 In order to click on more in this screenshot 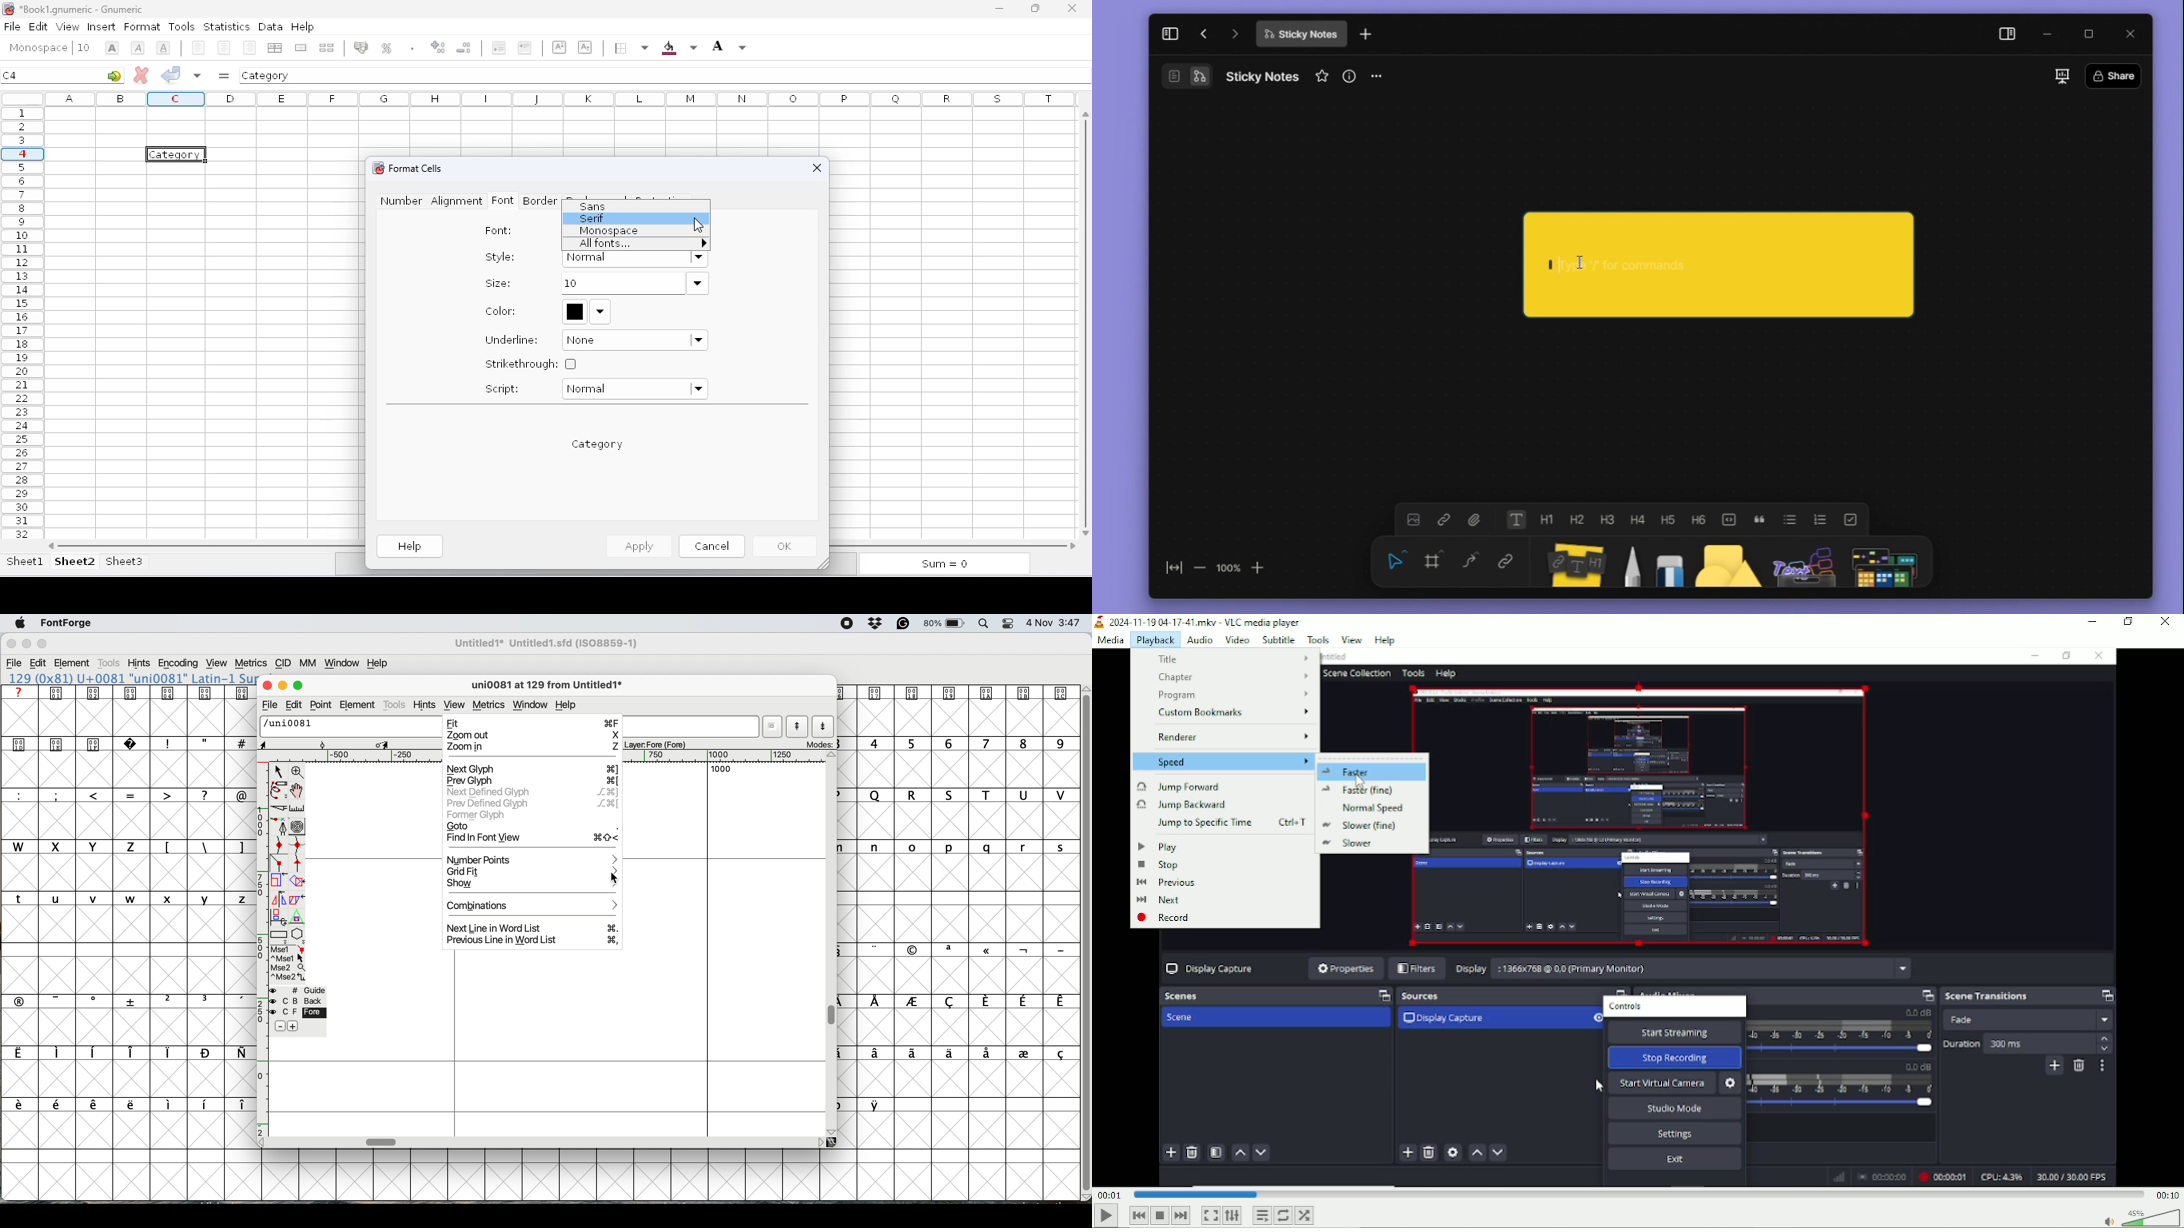, I will do `click(1380, 75)`.